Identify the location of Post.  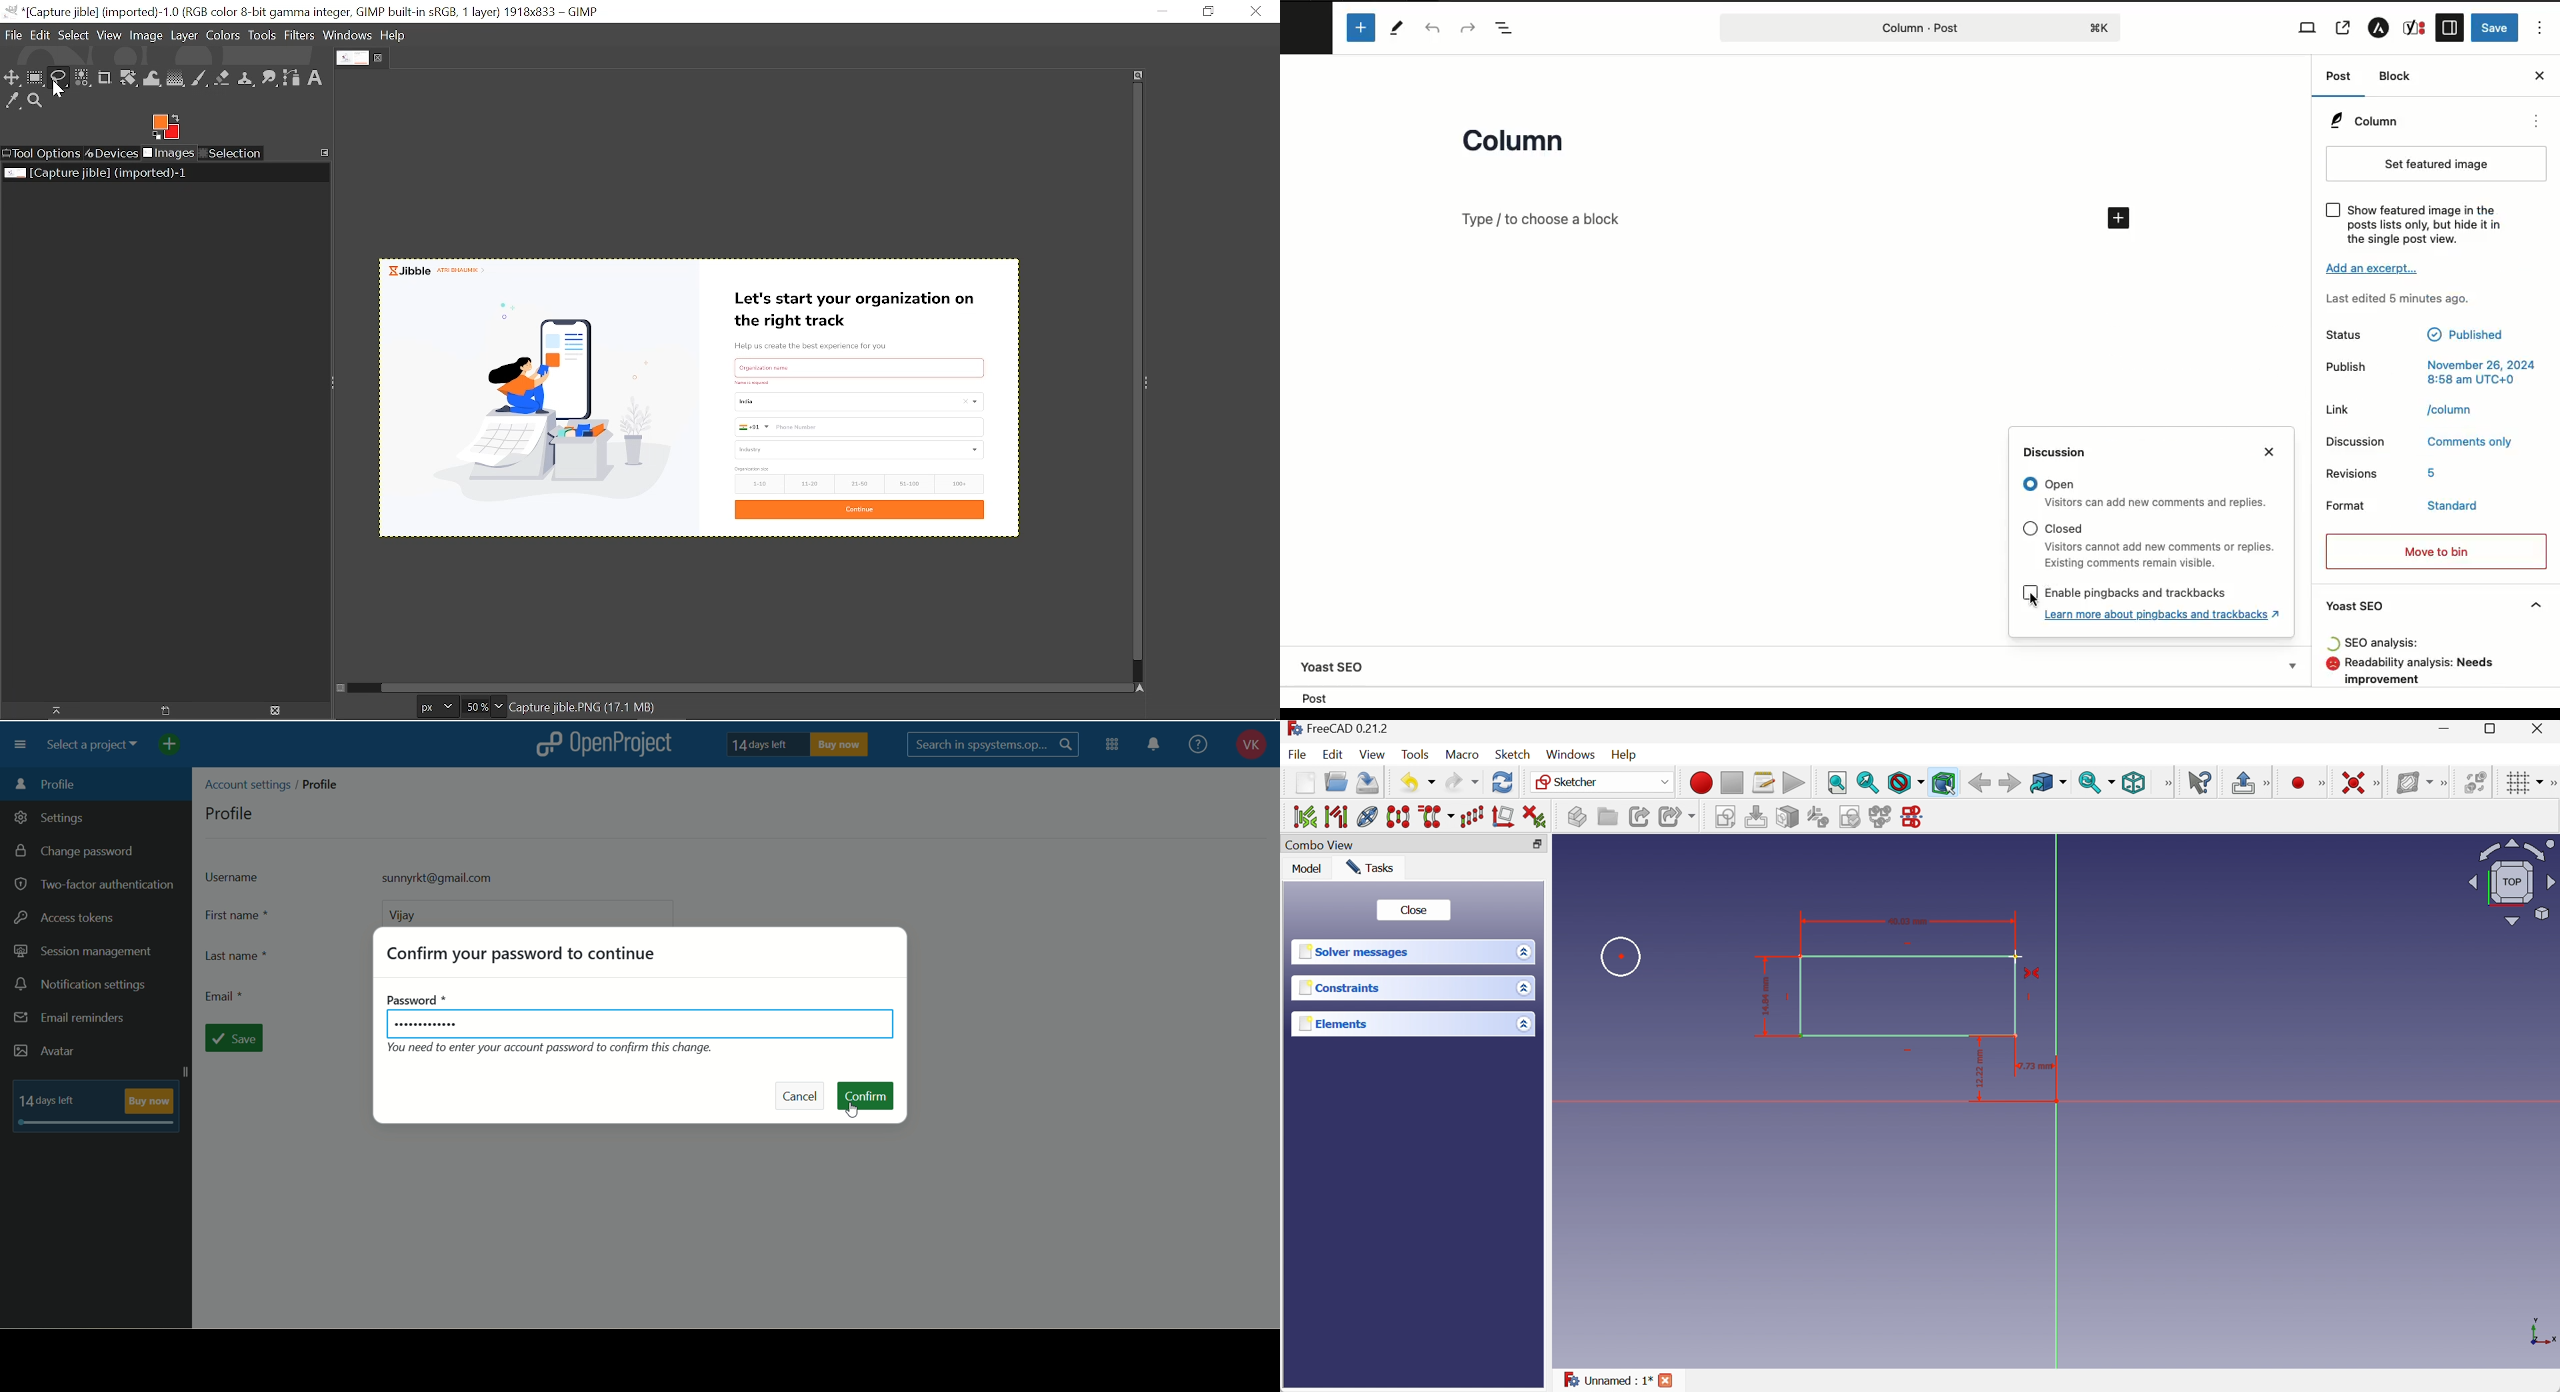
(1902, 28).